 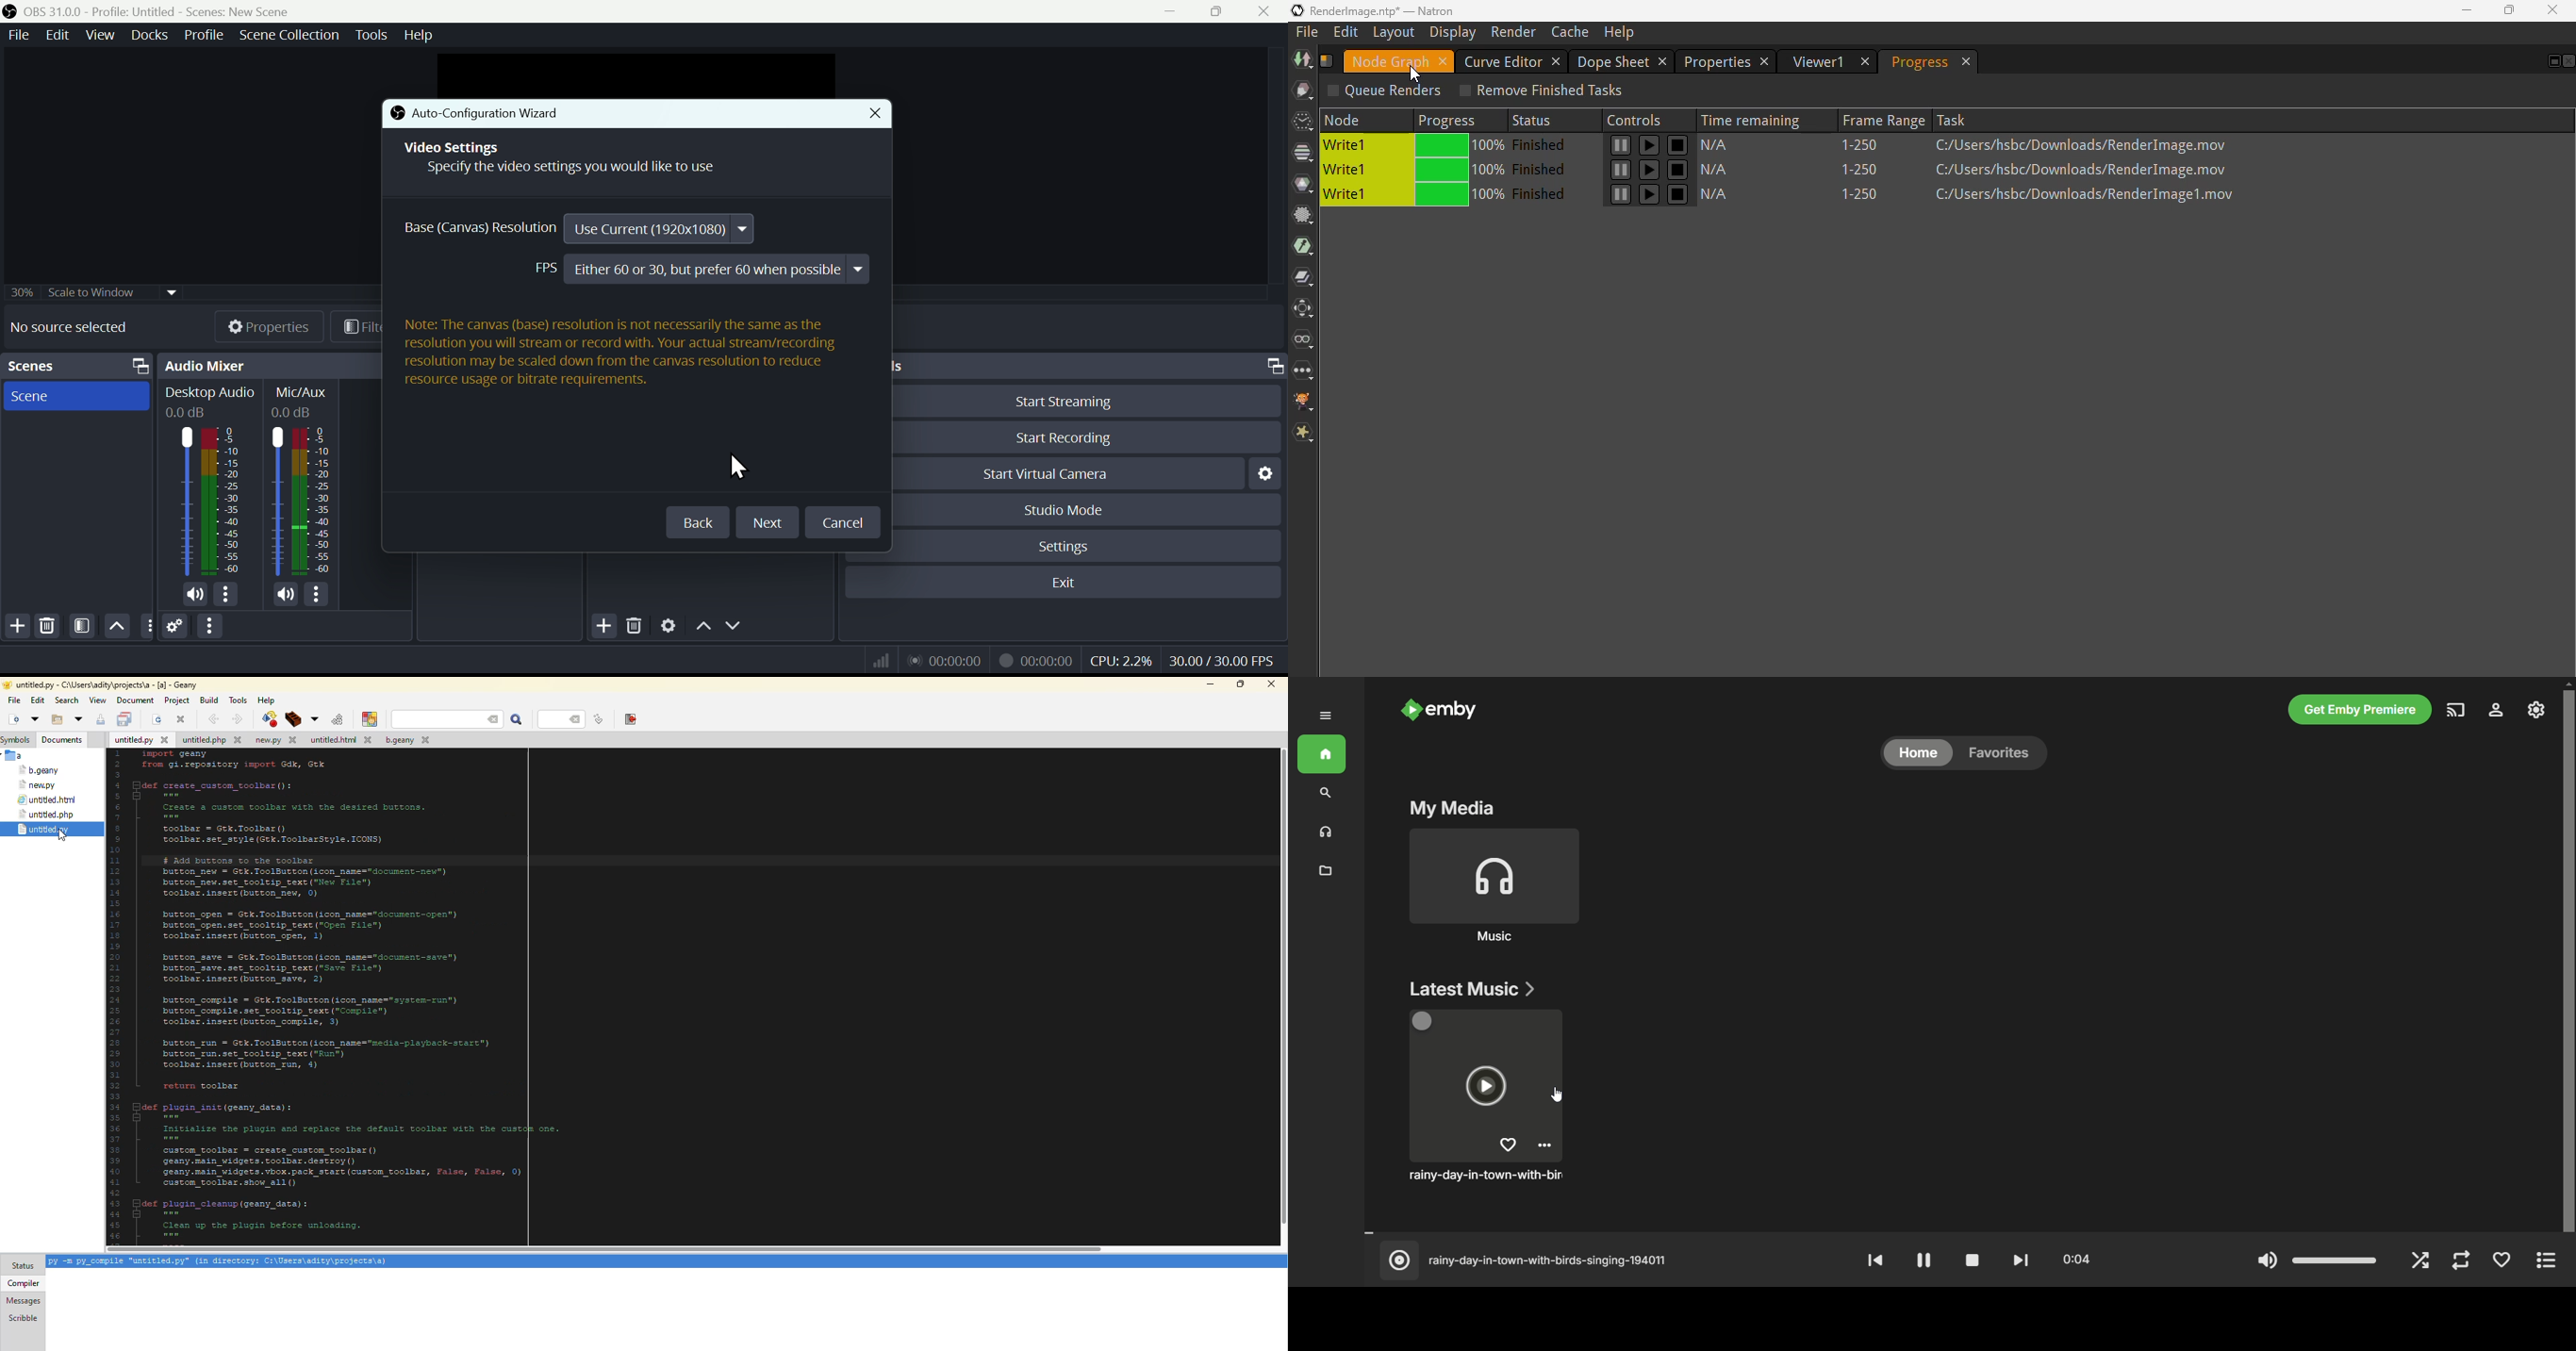 What do you see at coordinates (604, 1246) in the screenshot?
I see `scroll bar` at bounding box center [604, 1246].